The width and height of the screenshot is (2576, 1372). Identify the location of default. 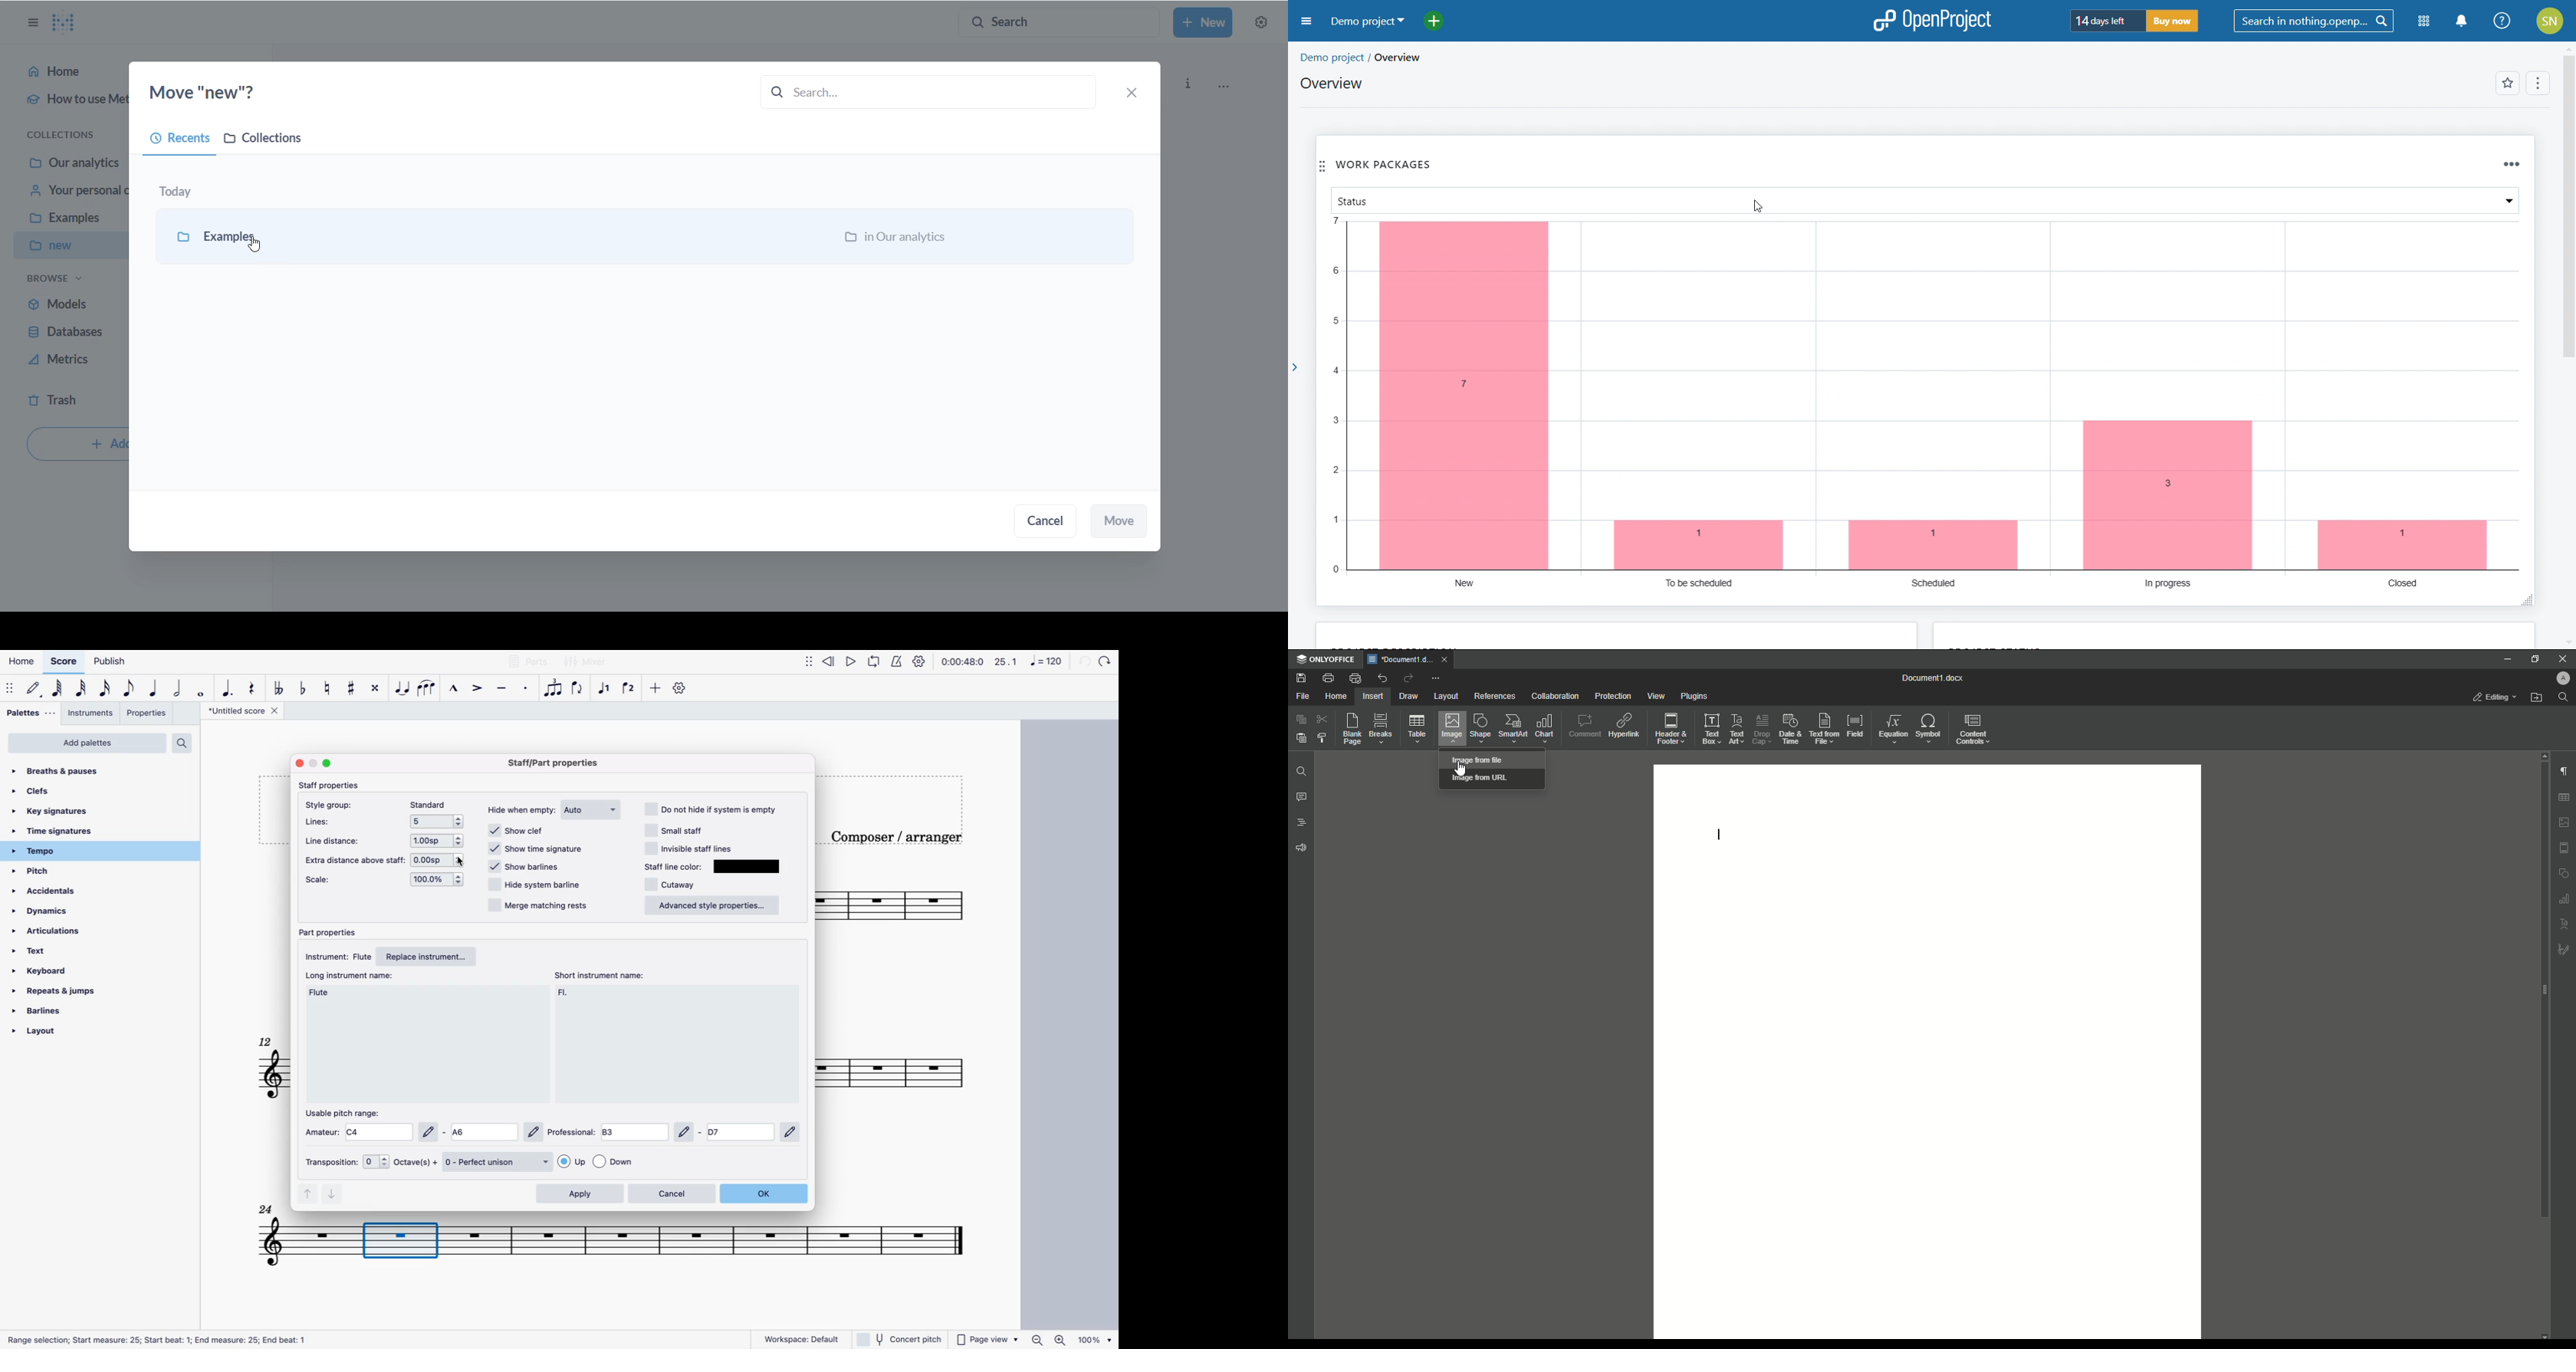
(33, 689).